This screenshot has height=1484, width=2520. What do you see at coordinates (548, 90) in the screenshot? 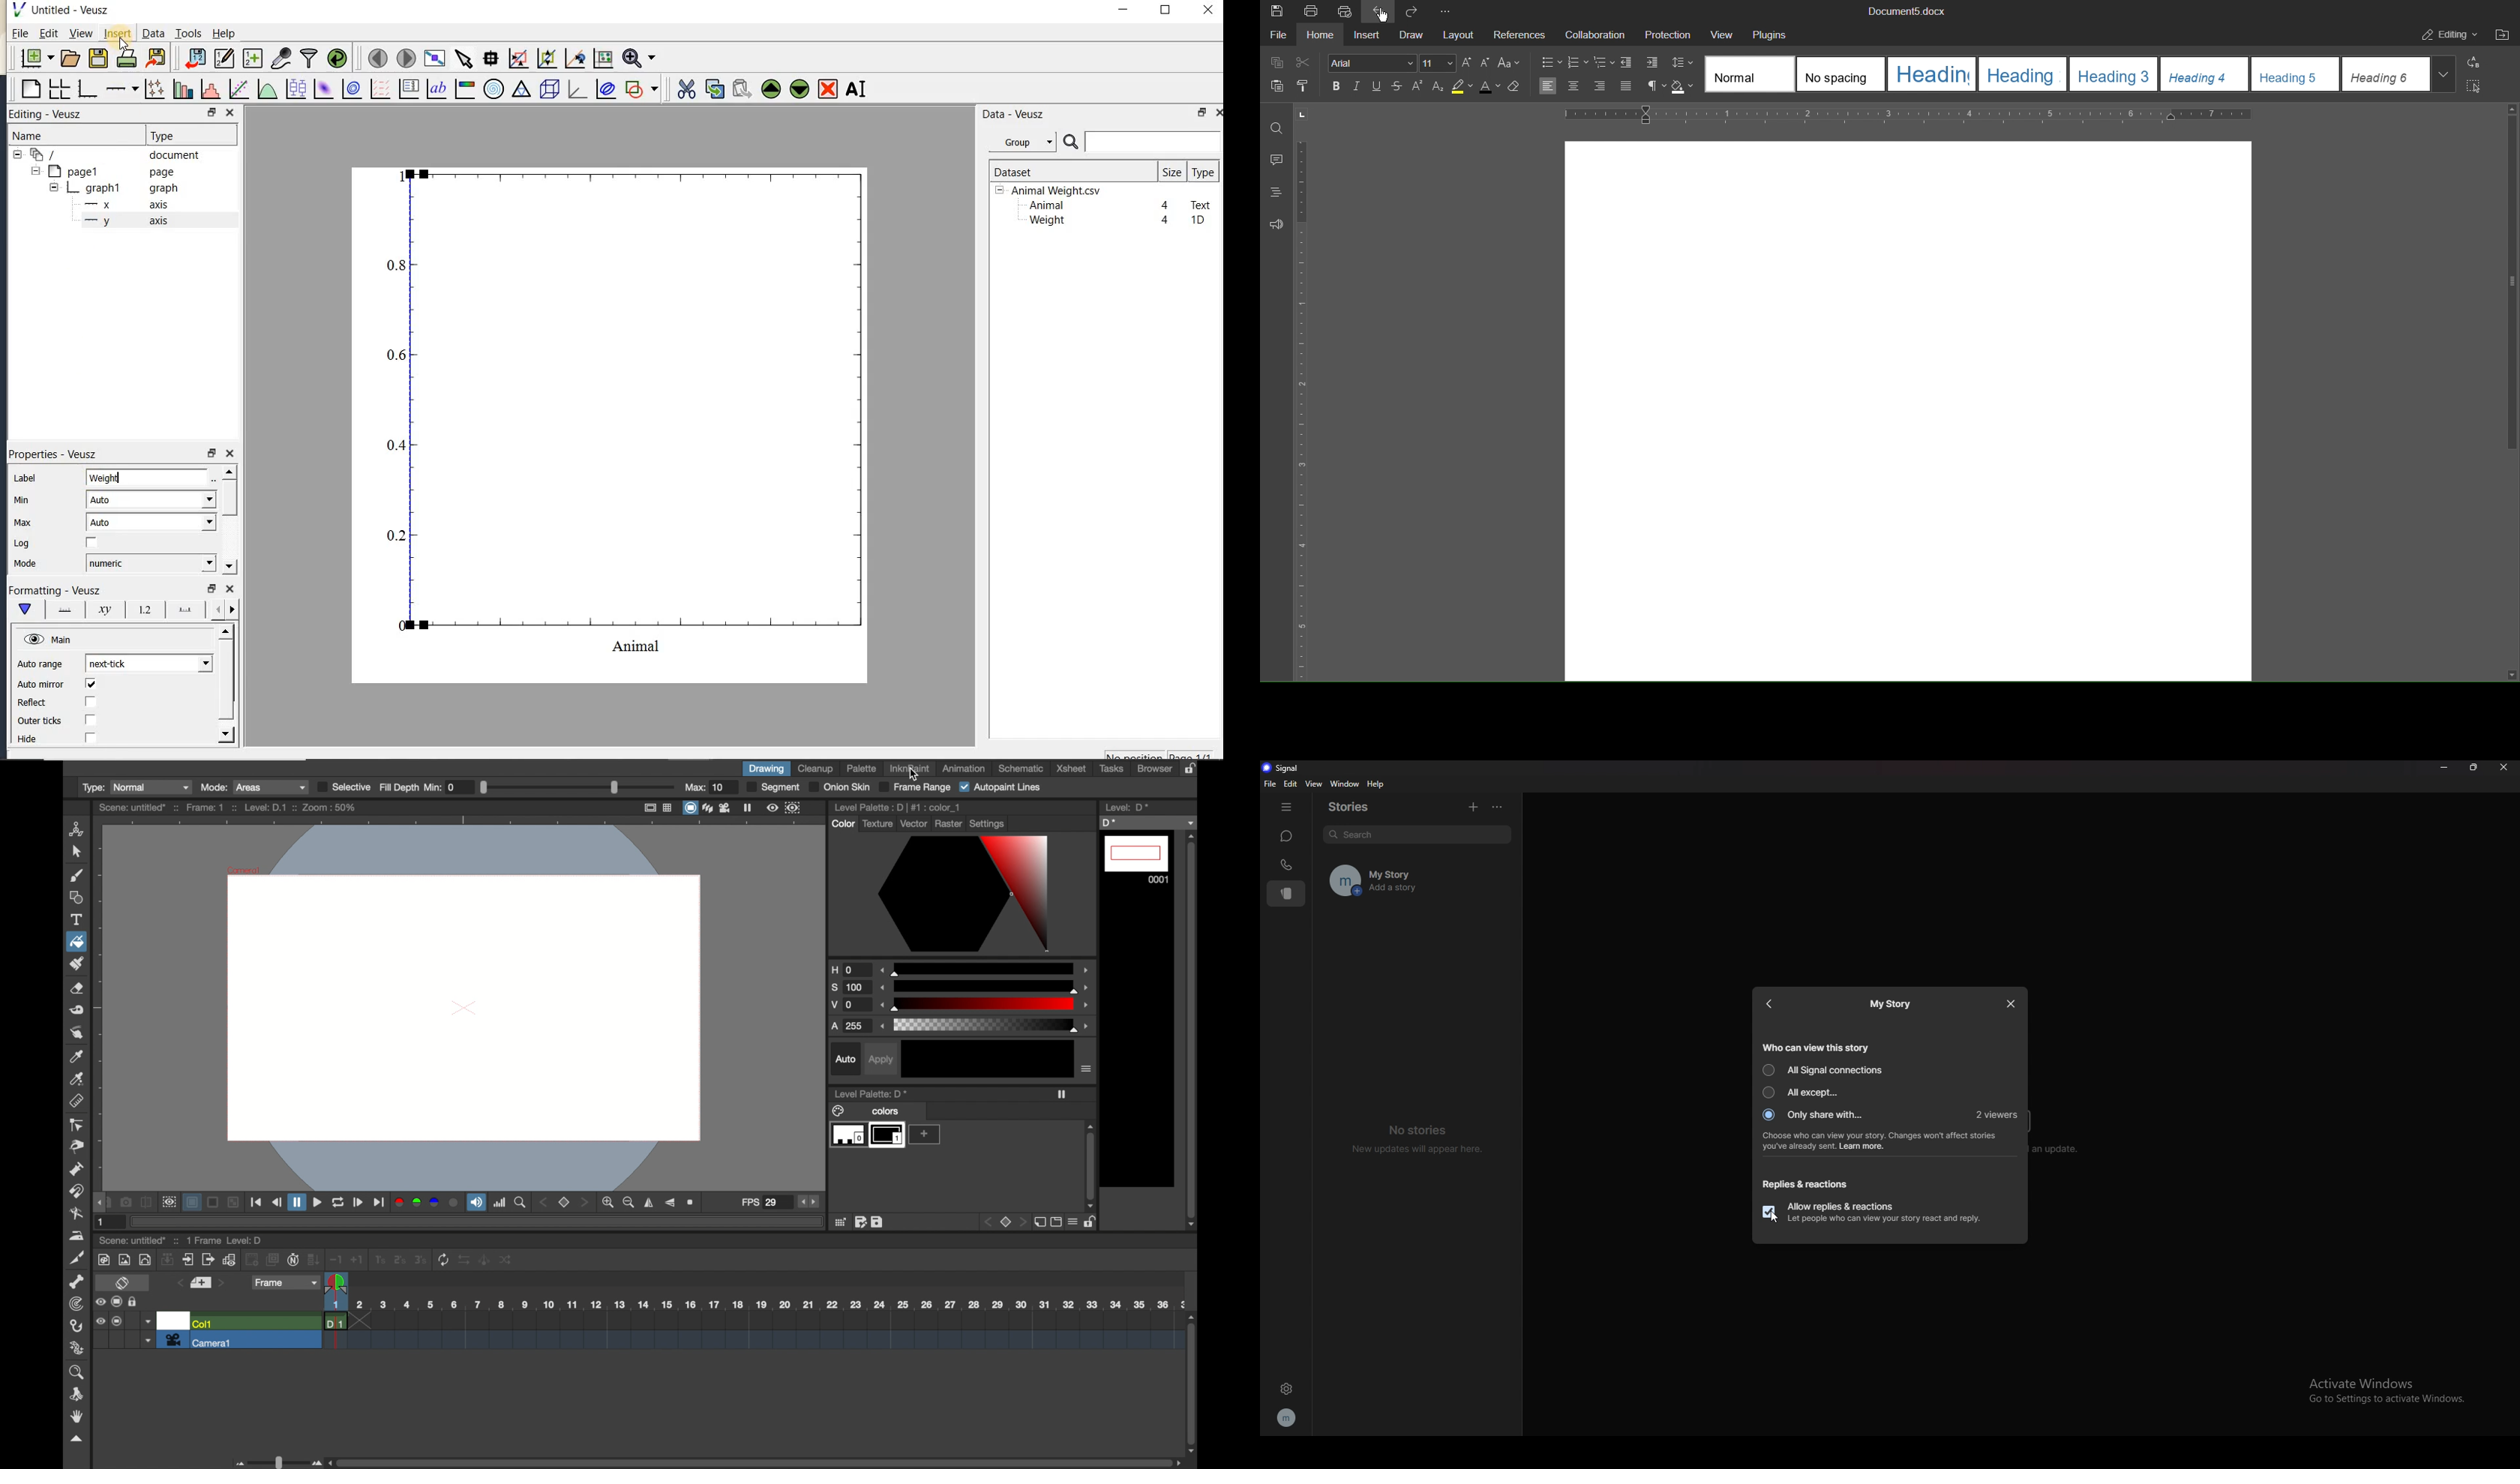
I see `3d scene` at bounding box center [548, 90].